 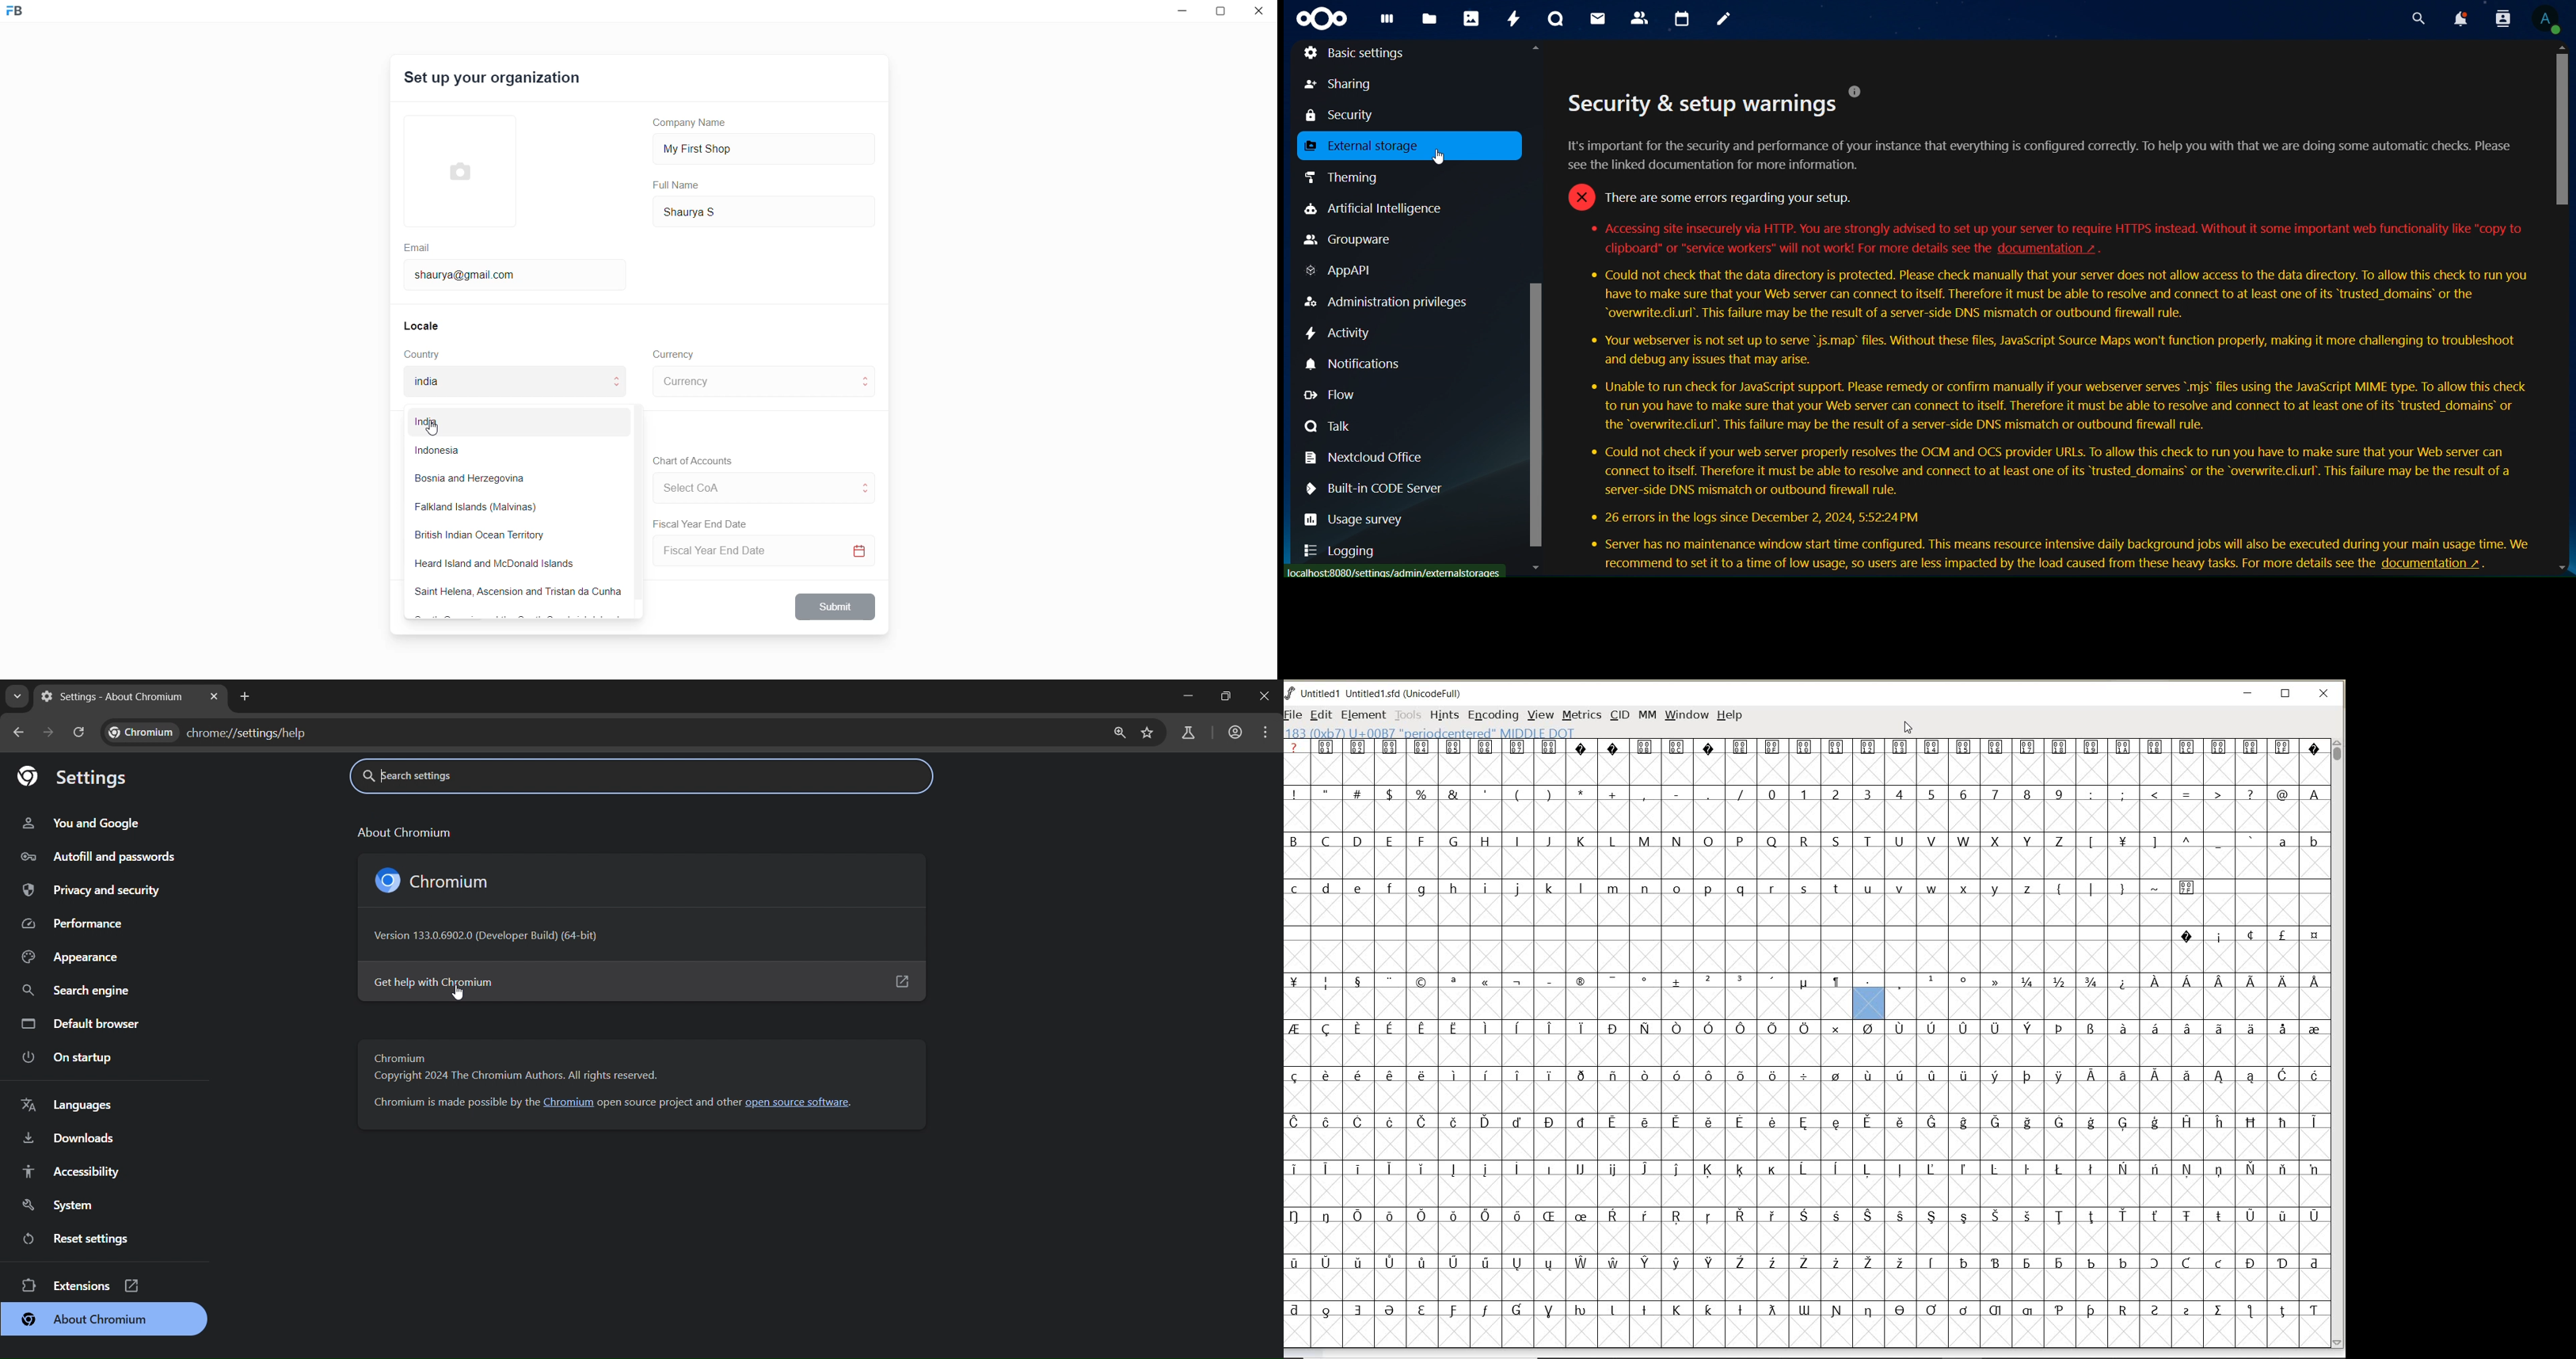 I want to click on select CoA, so click(x=749, y=486).